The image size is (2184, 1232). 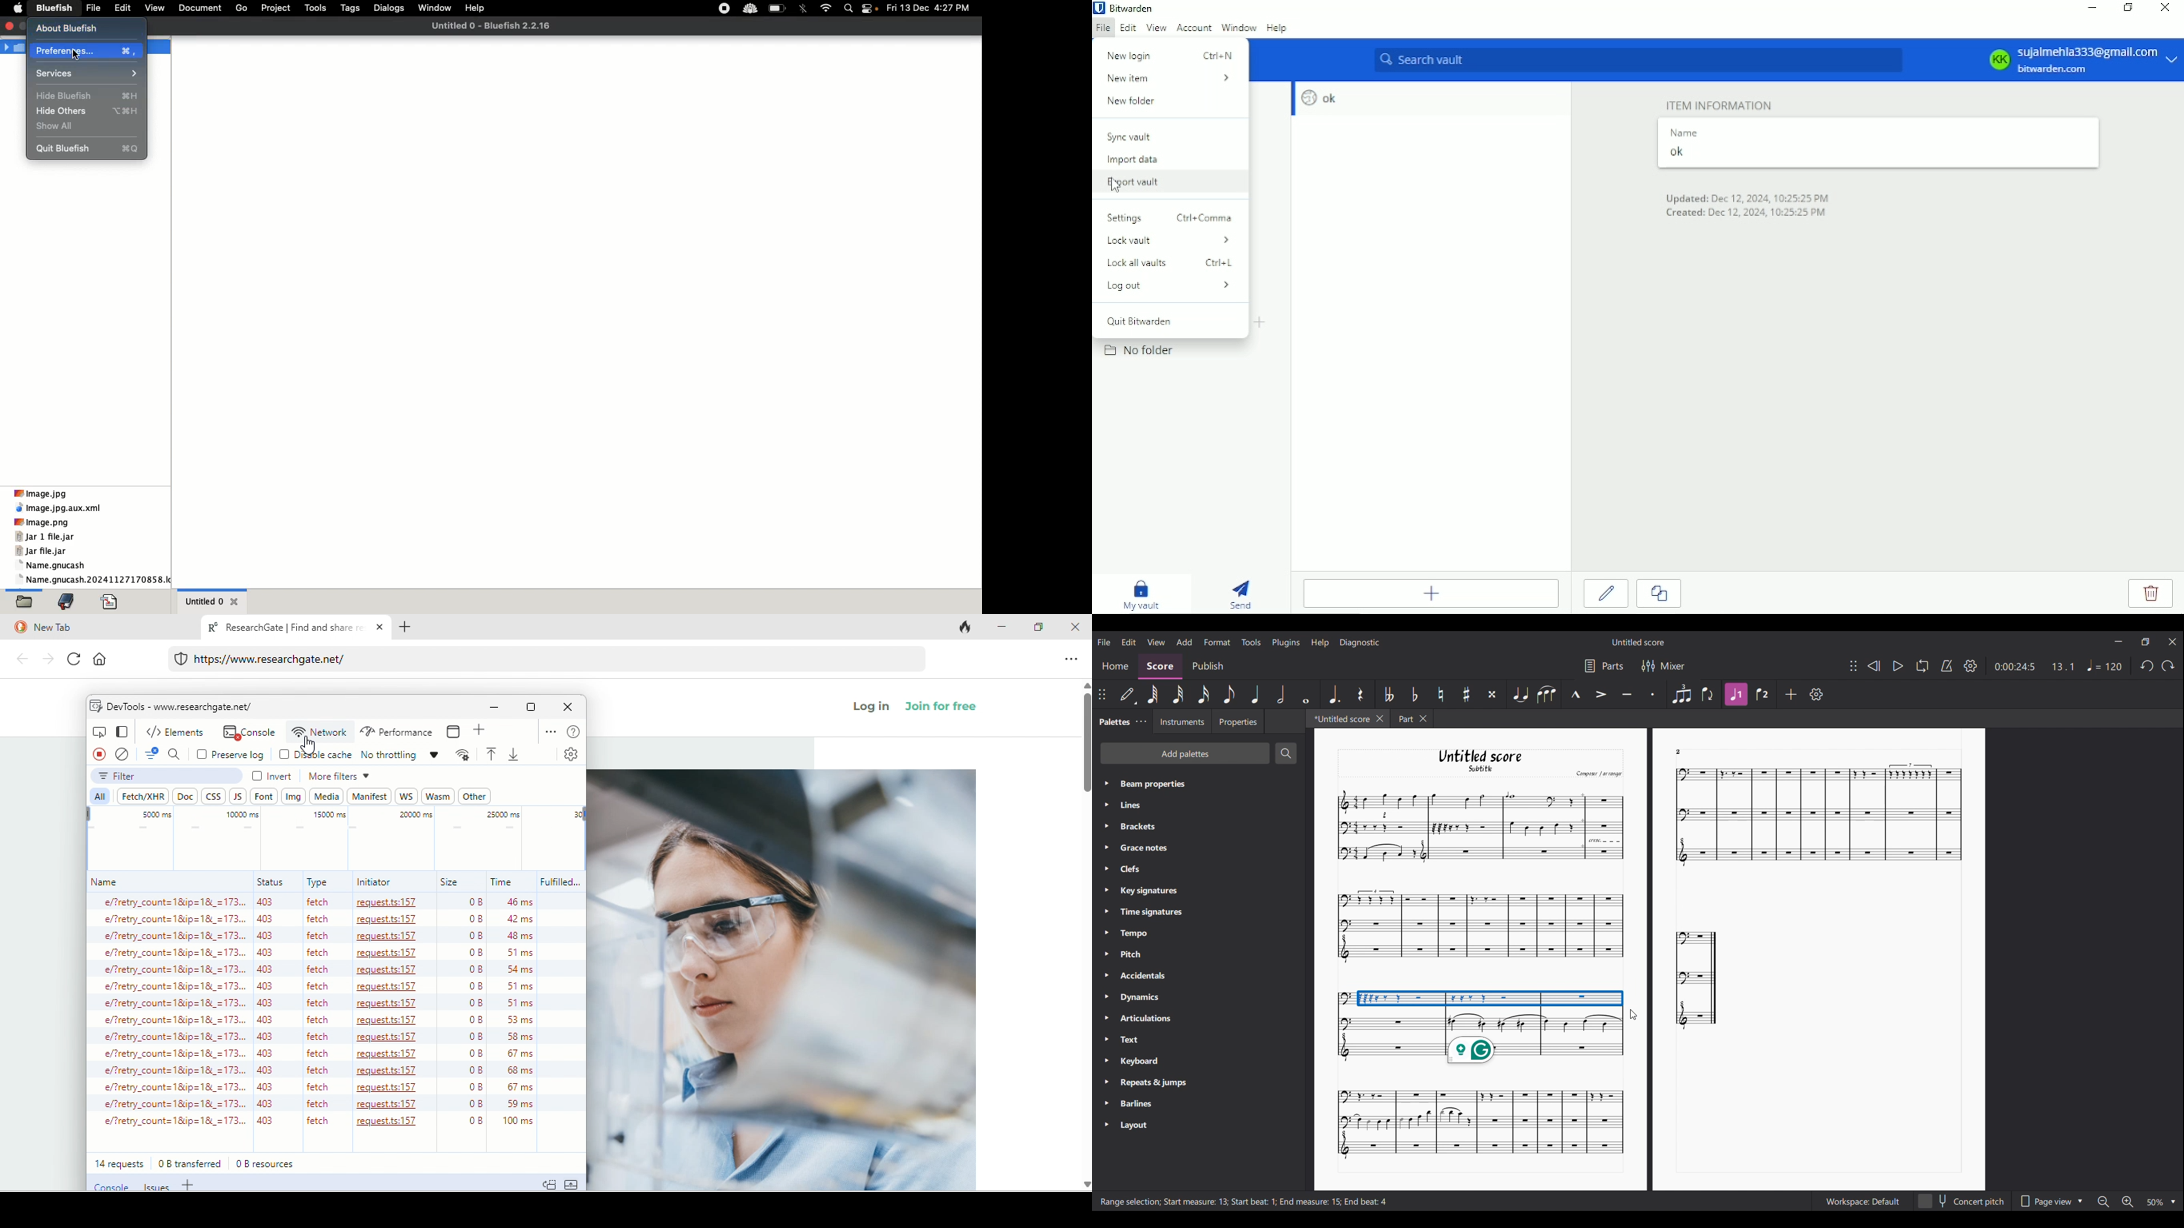 What do you see at coordinates (1521, 694) in the screenshot?
I see `Tie` at bounding box center [1521, 694].